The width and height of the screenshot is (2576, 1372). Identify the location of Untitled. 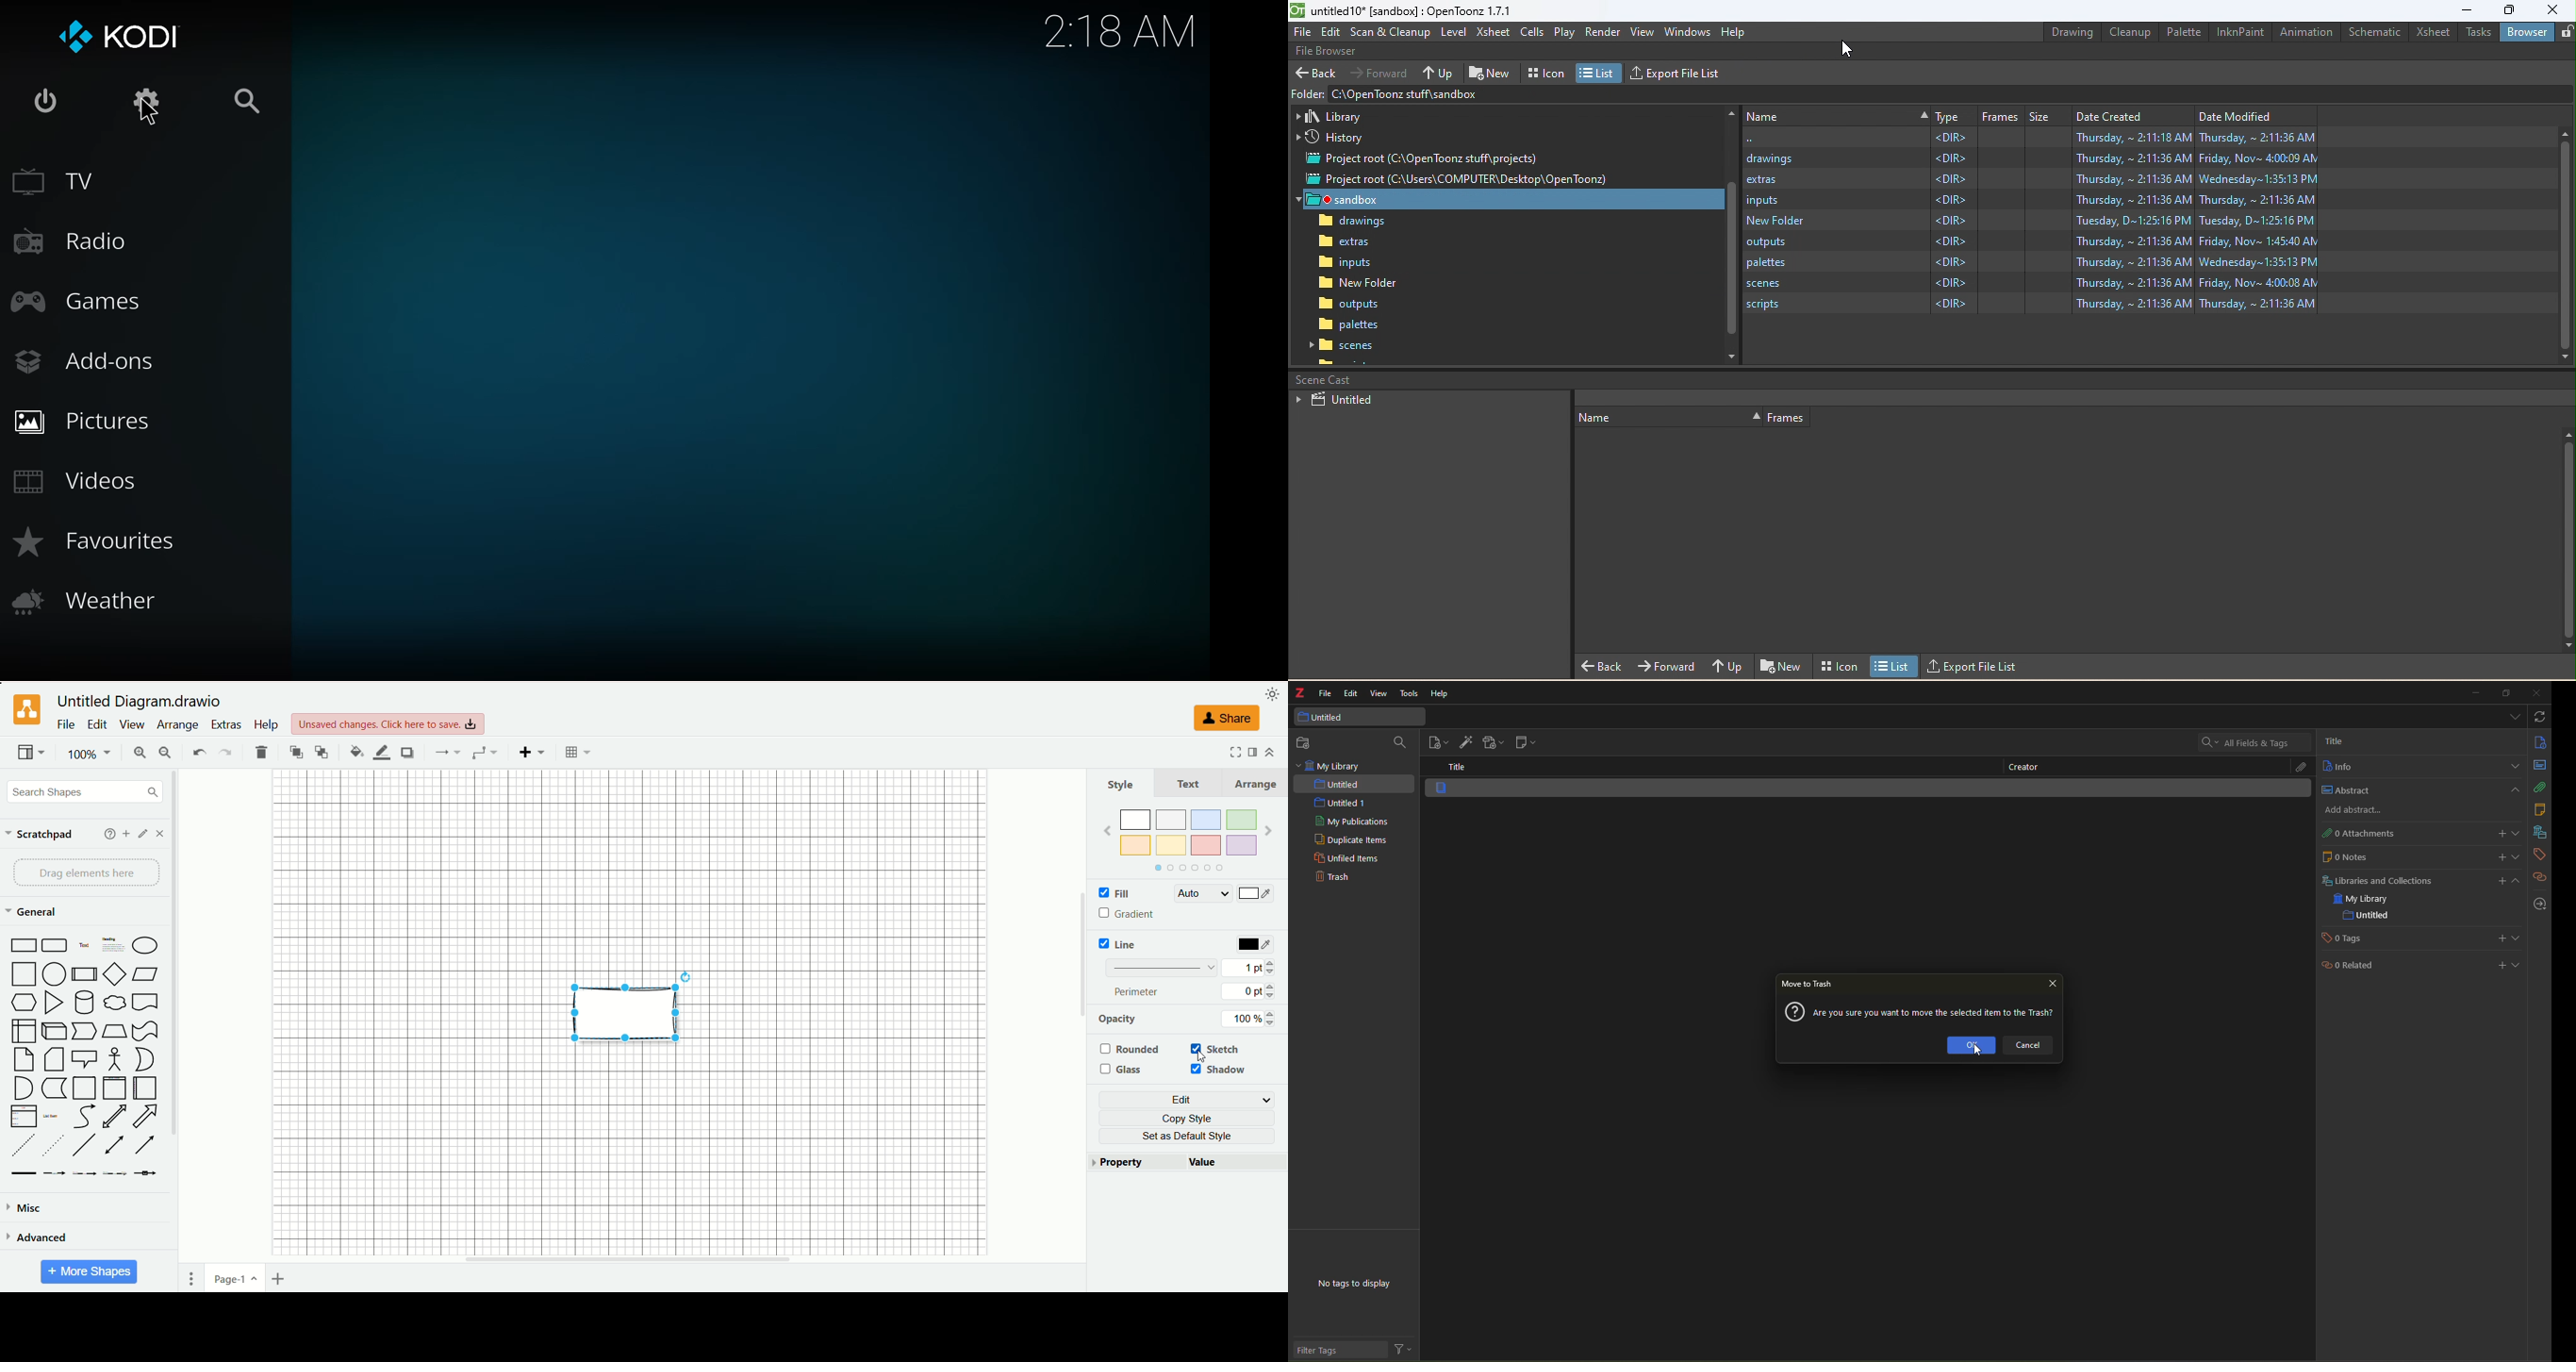
(1339, 398).